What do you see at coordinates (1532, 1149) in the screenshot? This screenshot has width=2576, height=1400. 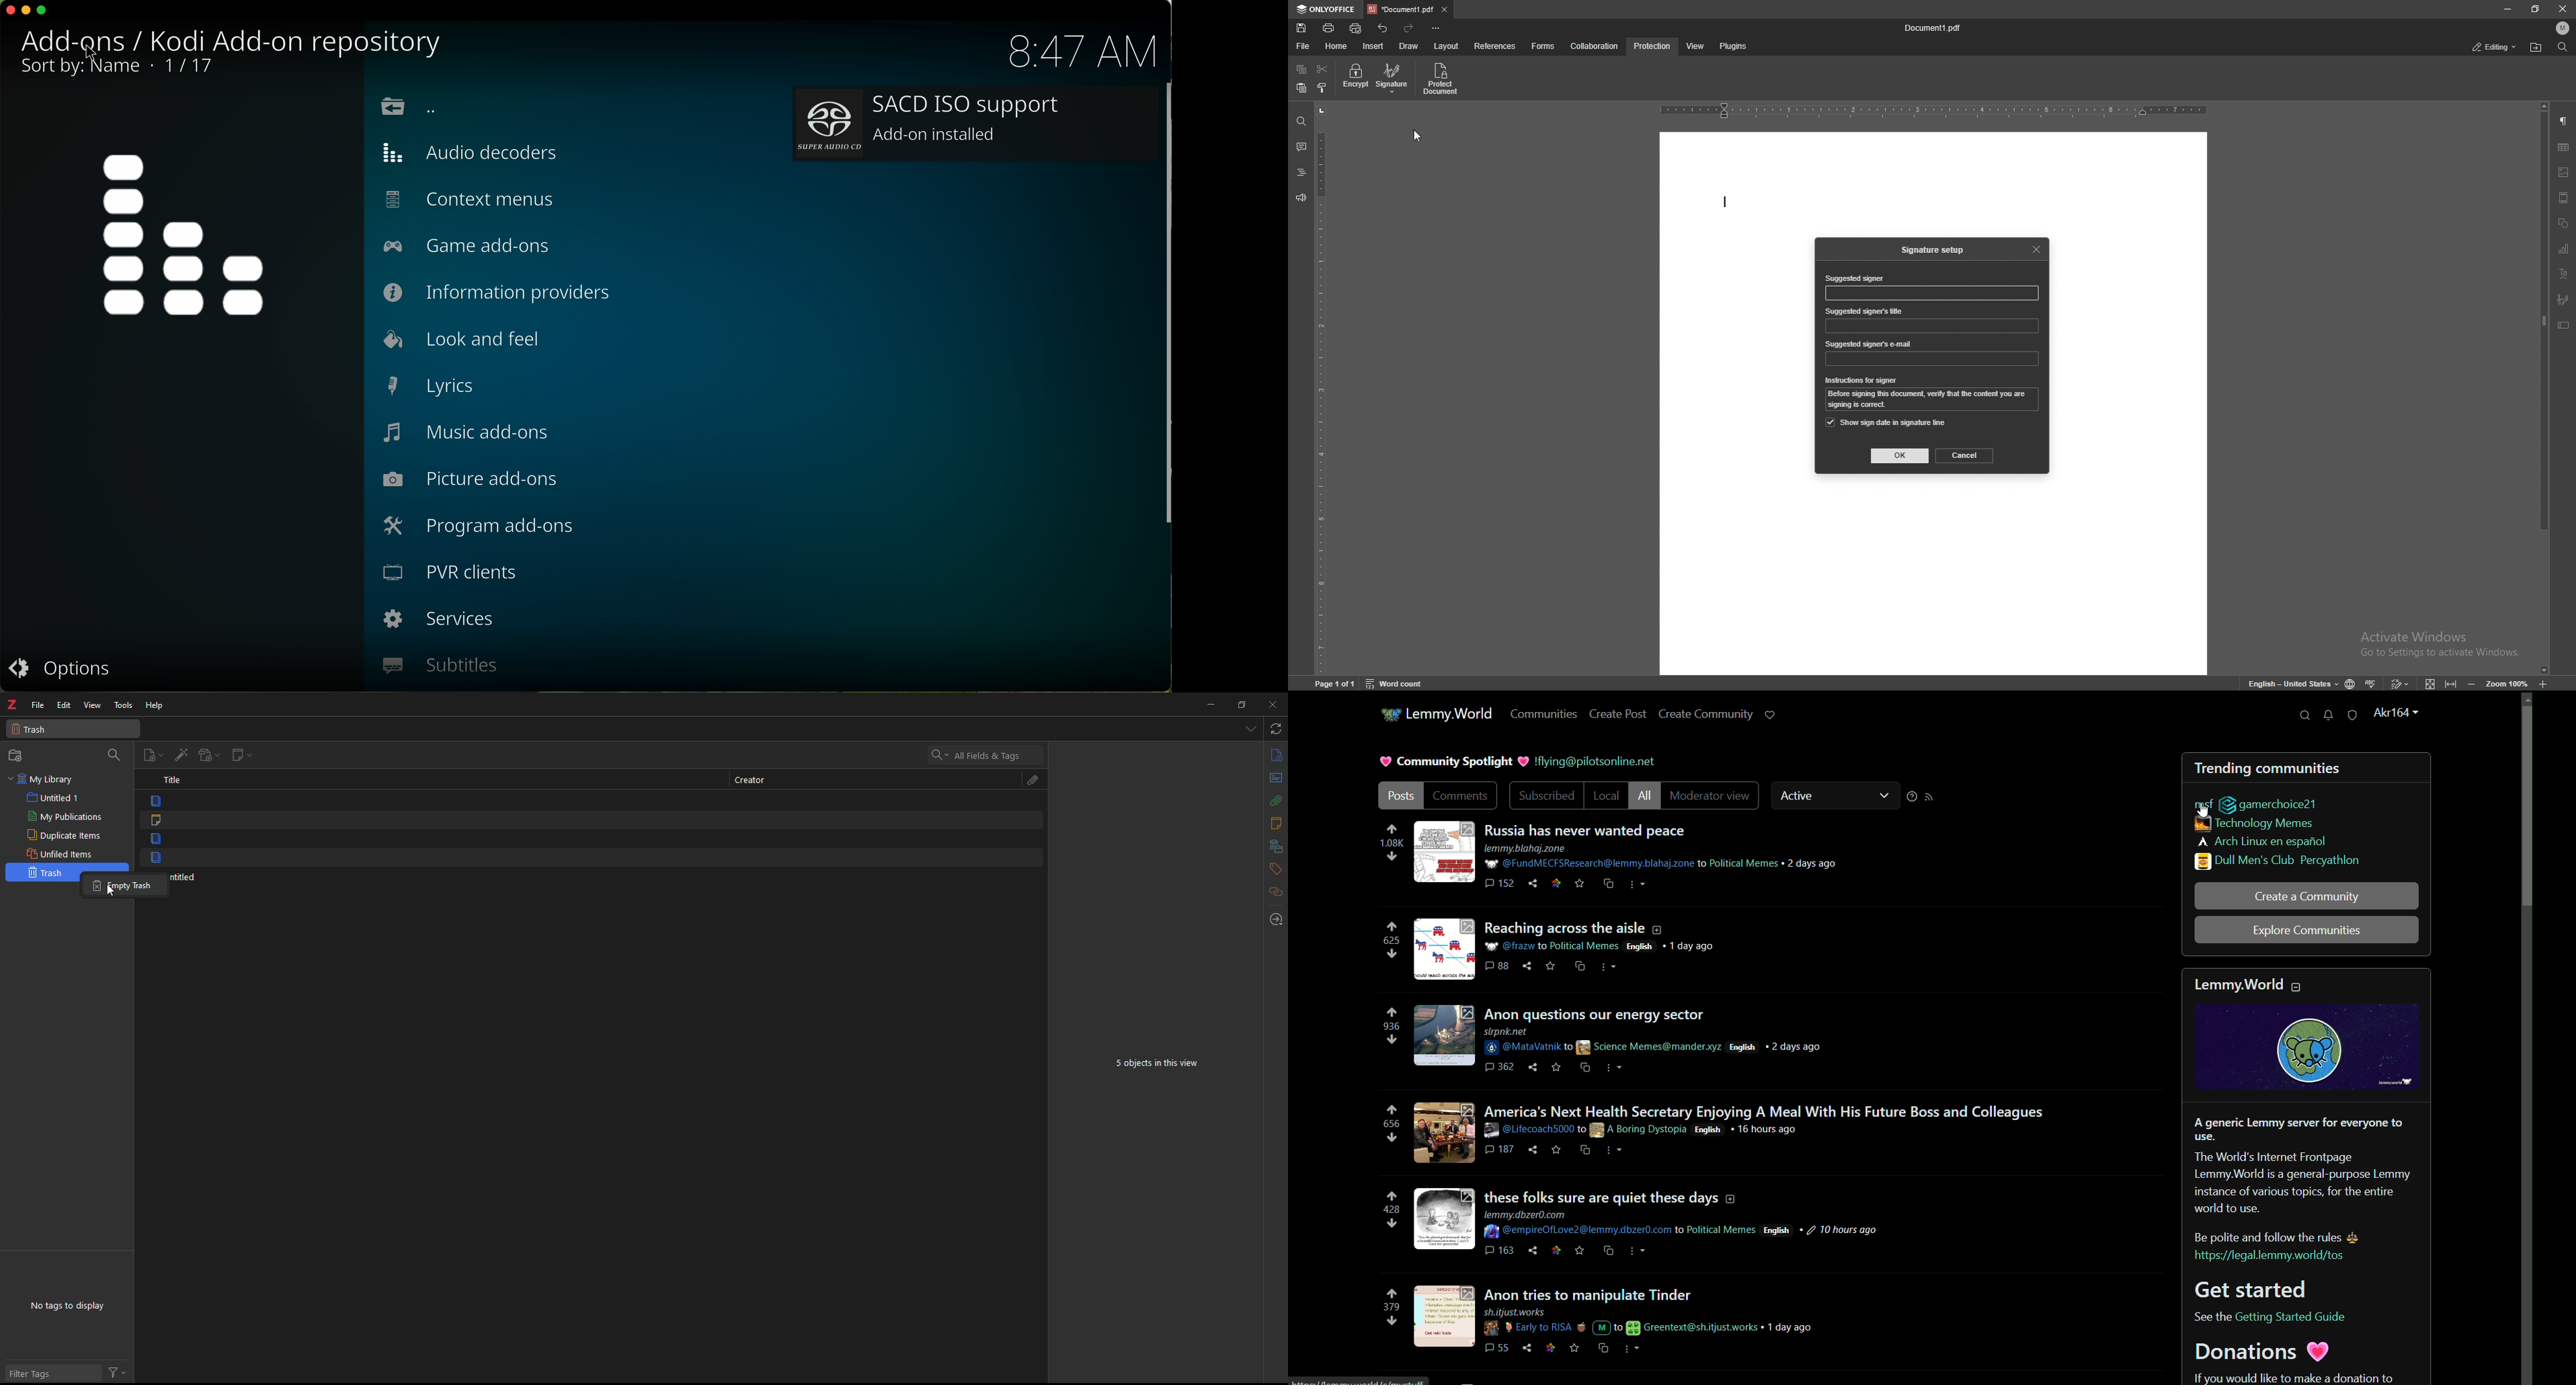 I see `share` at bounding box center [1532, 1149].